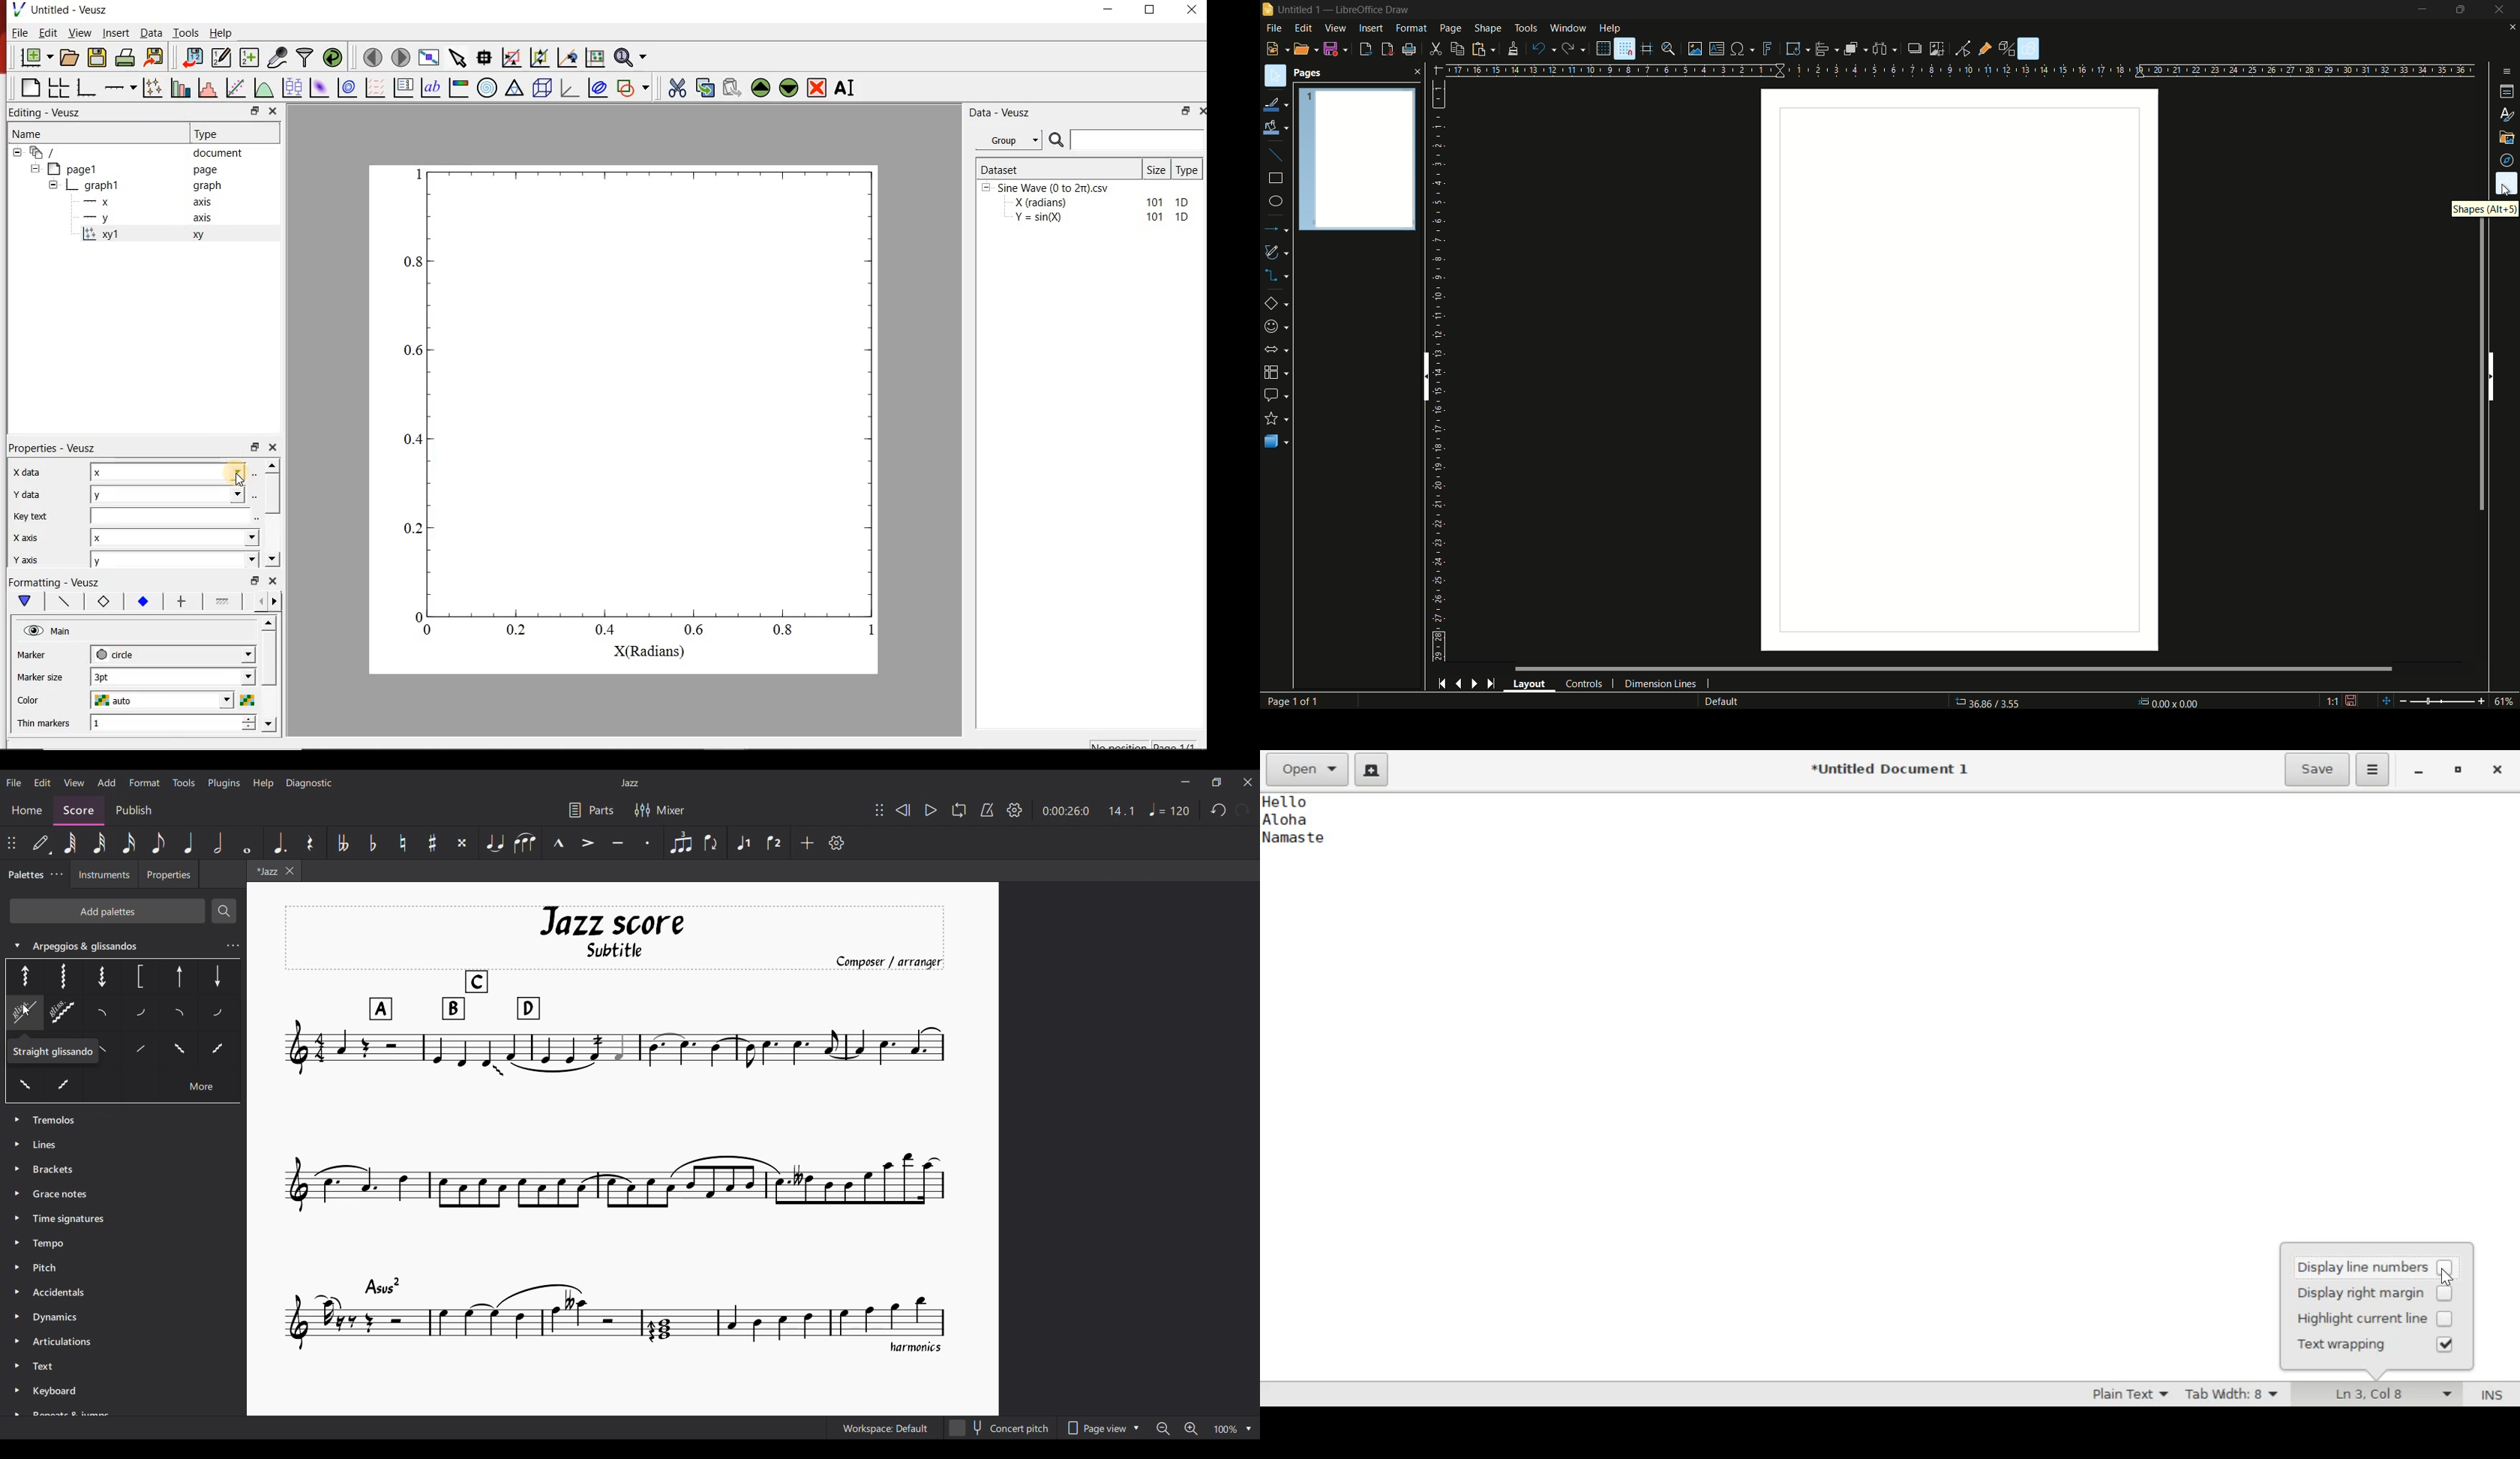  What do you see at coordinates (1219, 810) in the screenshot?
I see `Undo` at bounding box center [1219, 810].